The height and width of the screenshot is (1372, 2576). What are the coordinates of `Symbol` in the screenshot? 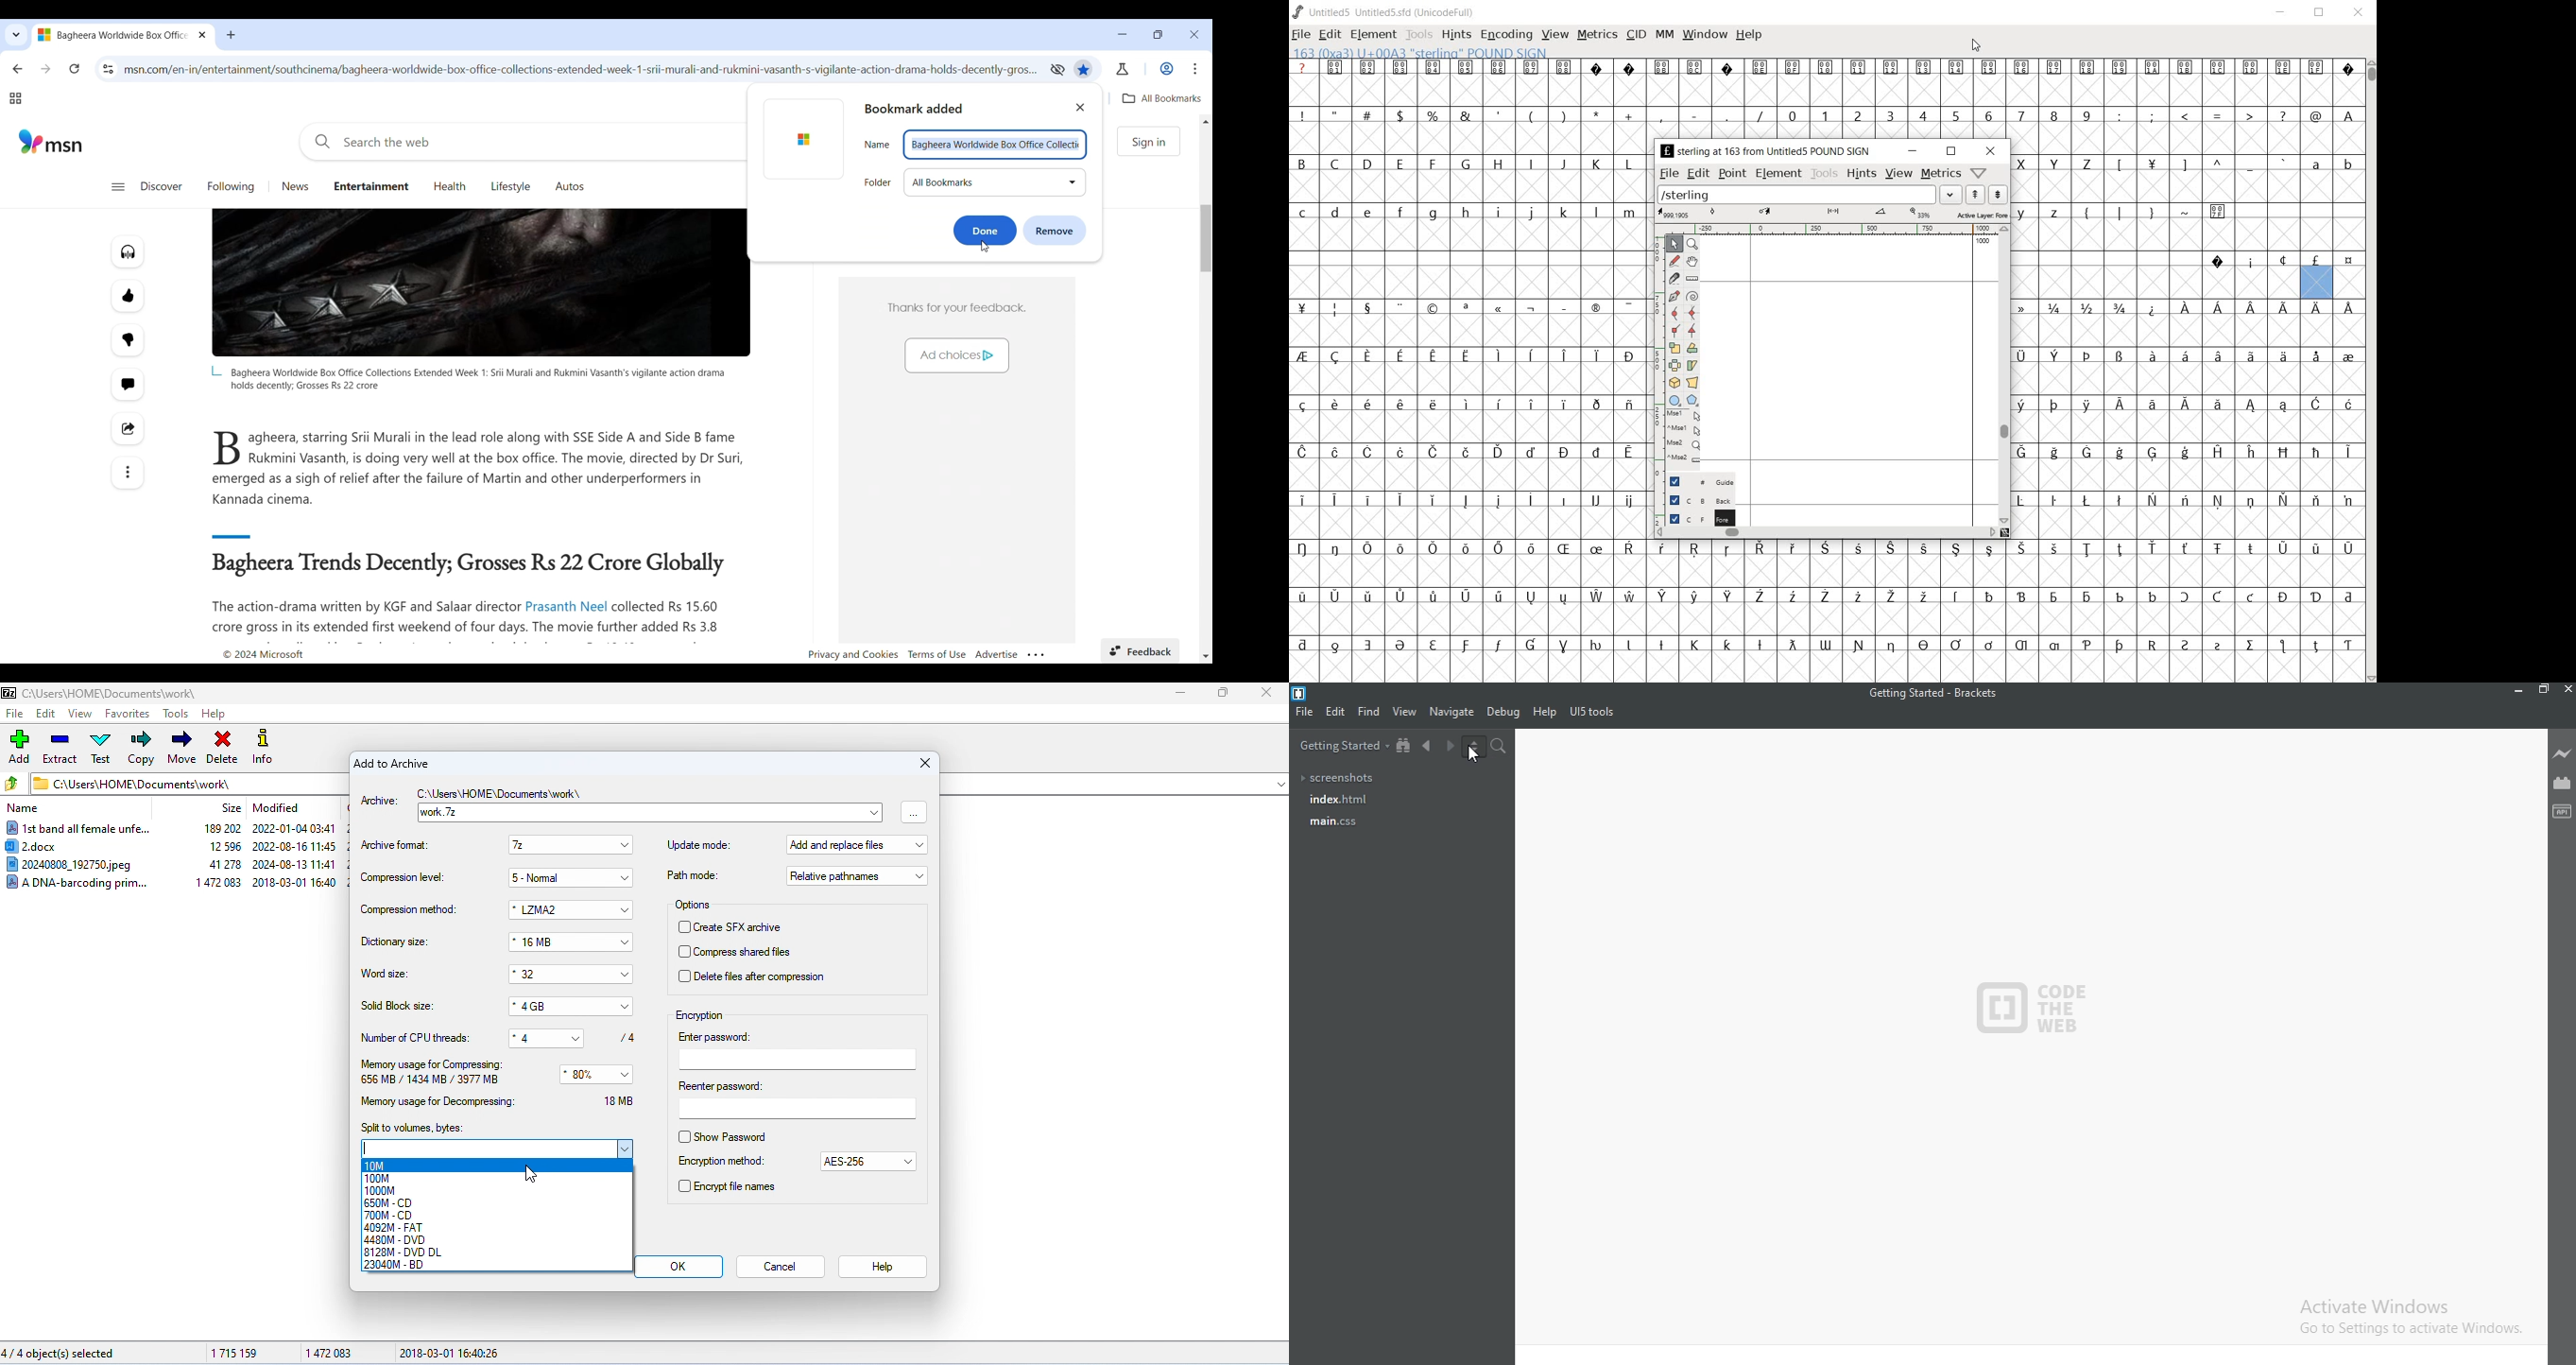 It's located at (2055, 548).